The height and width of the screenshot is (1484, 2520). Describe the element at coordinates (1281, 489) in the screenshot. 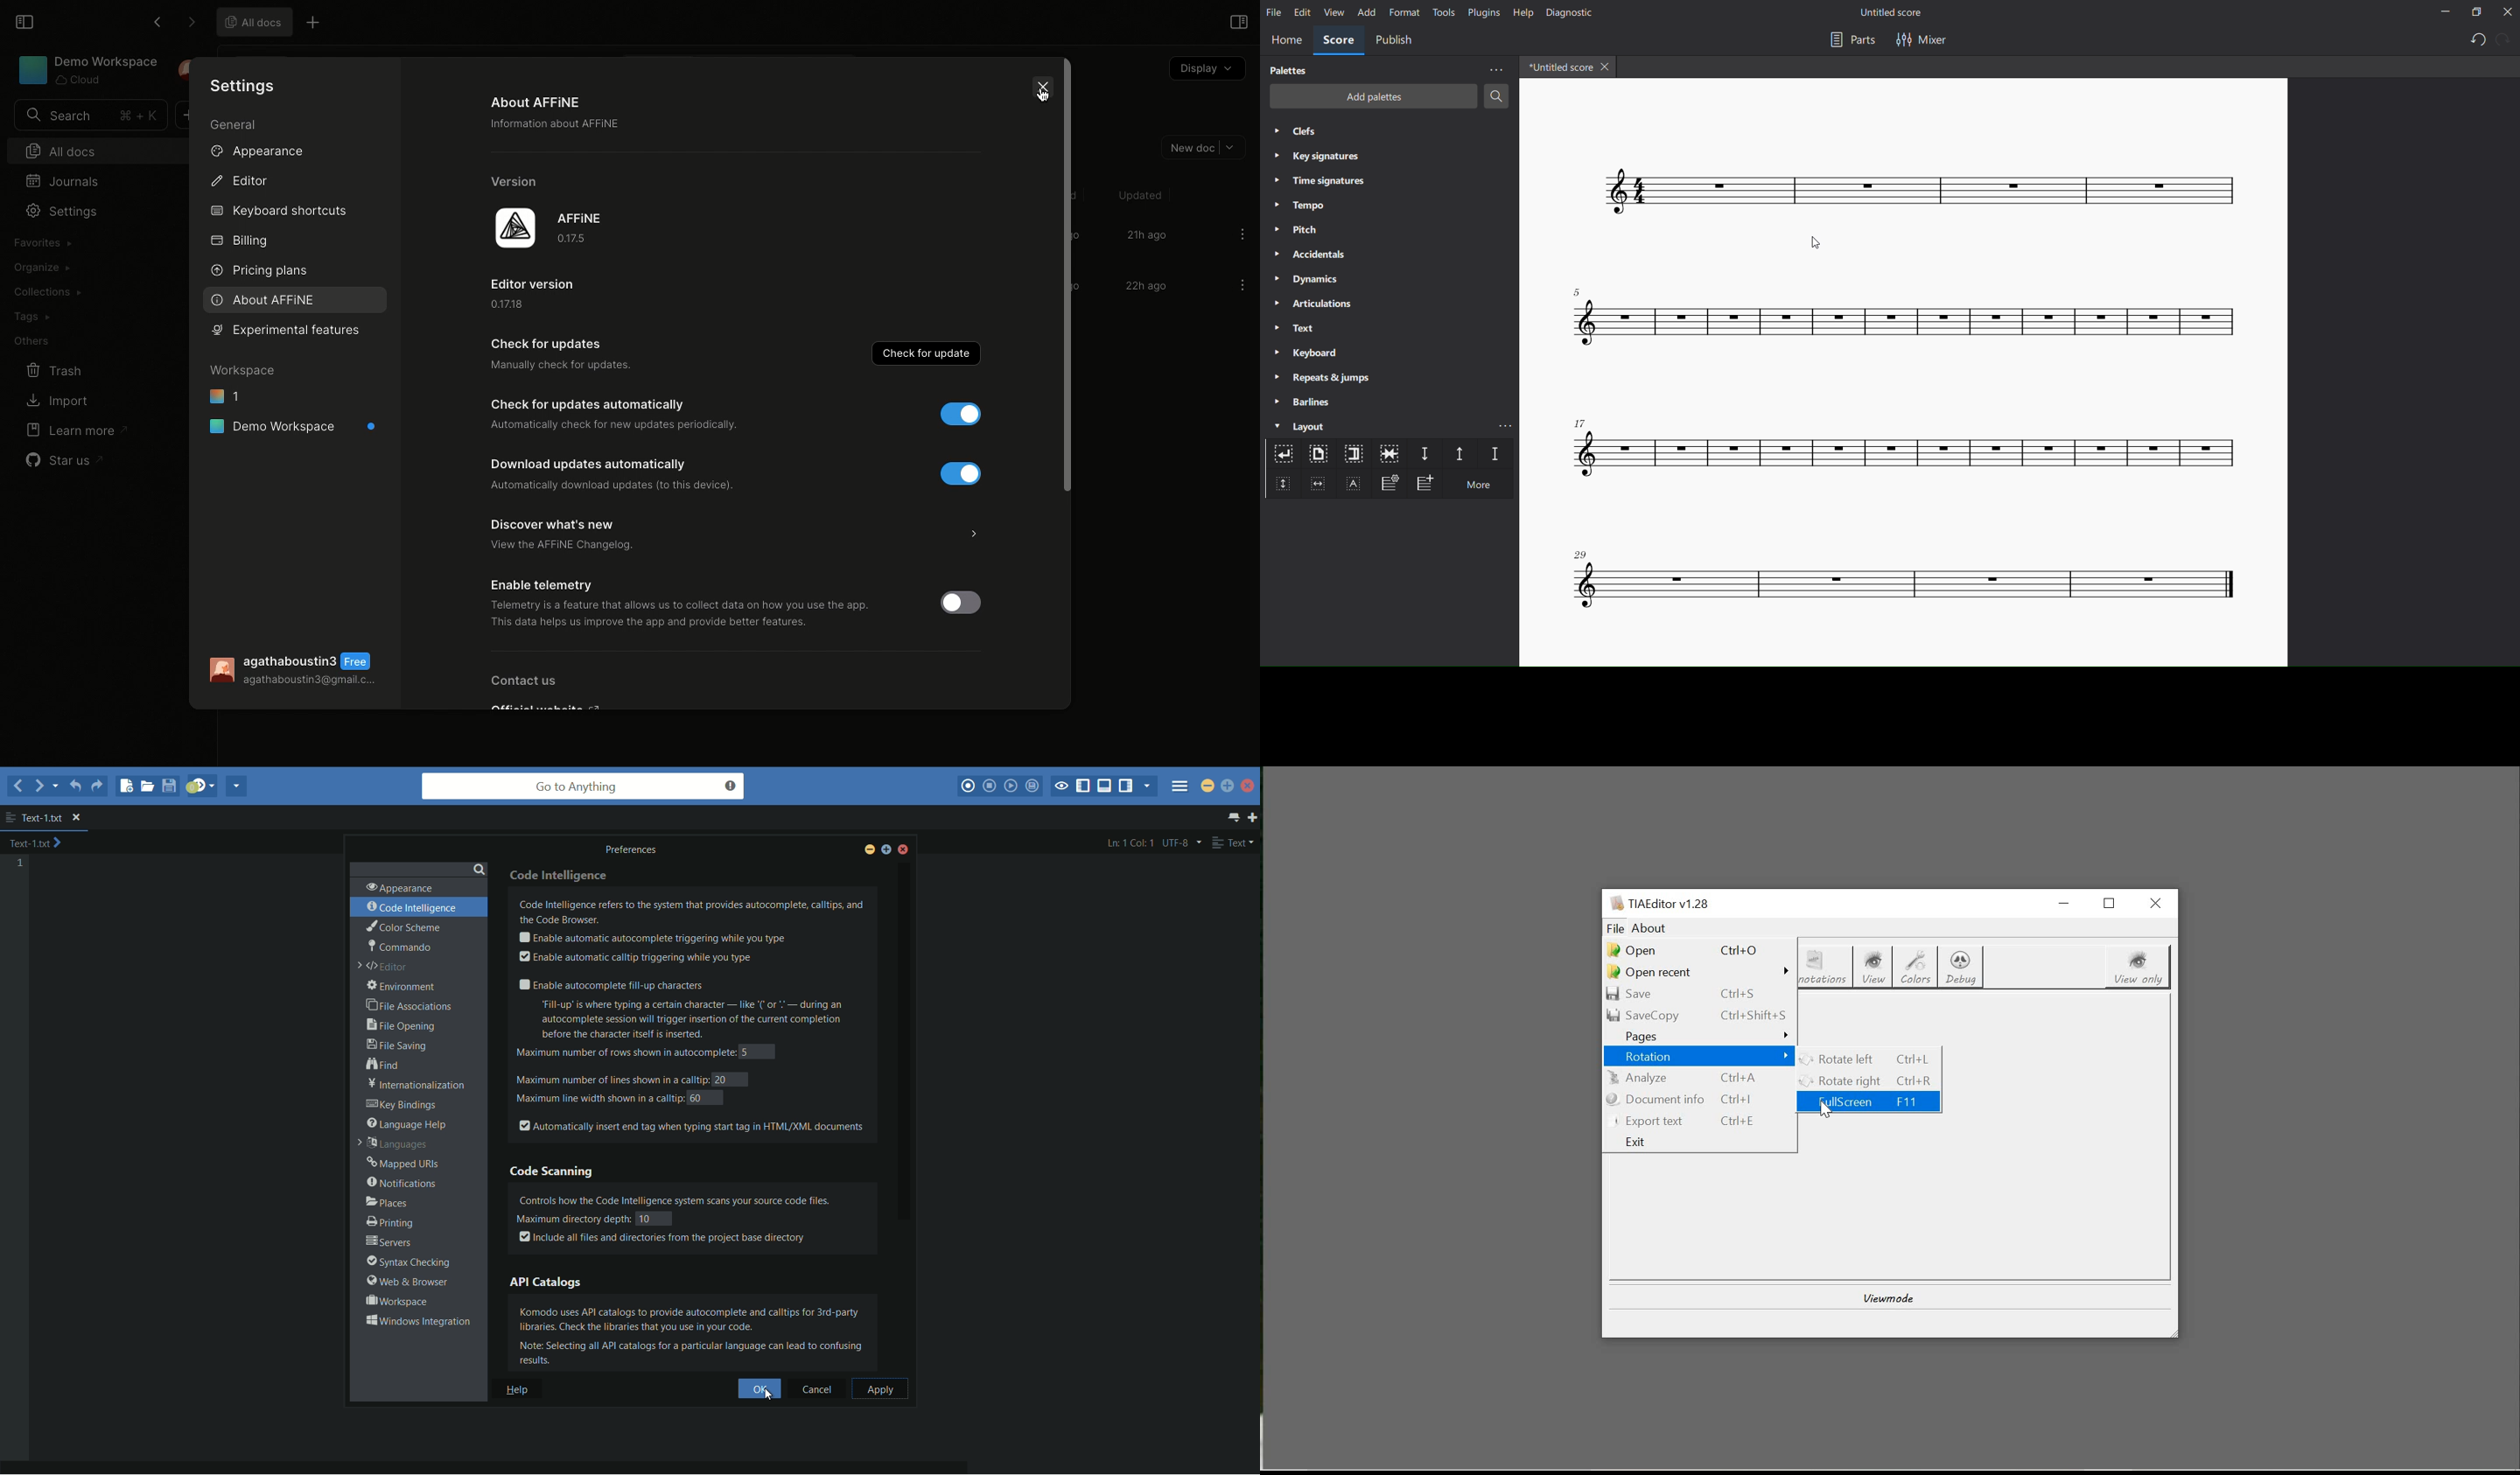

I see `insert vertical frame` at that location.